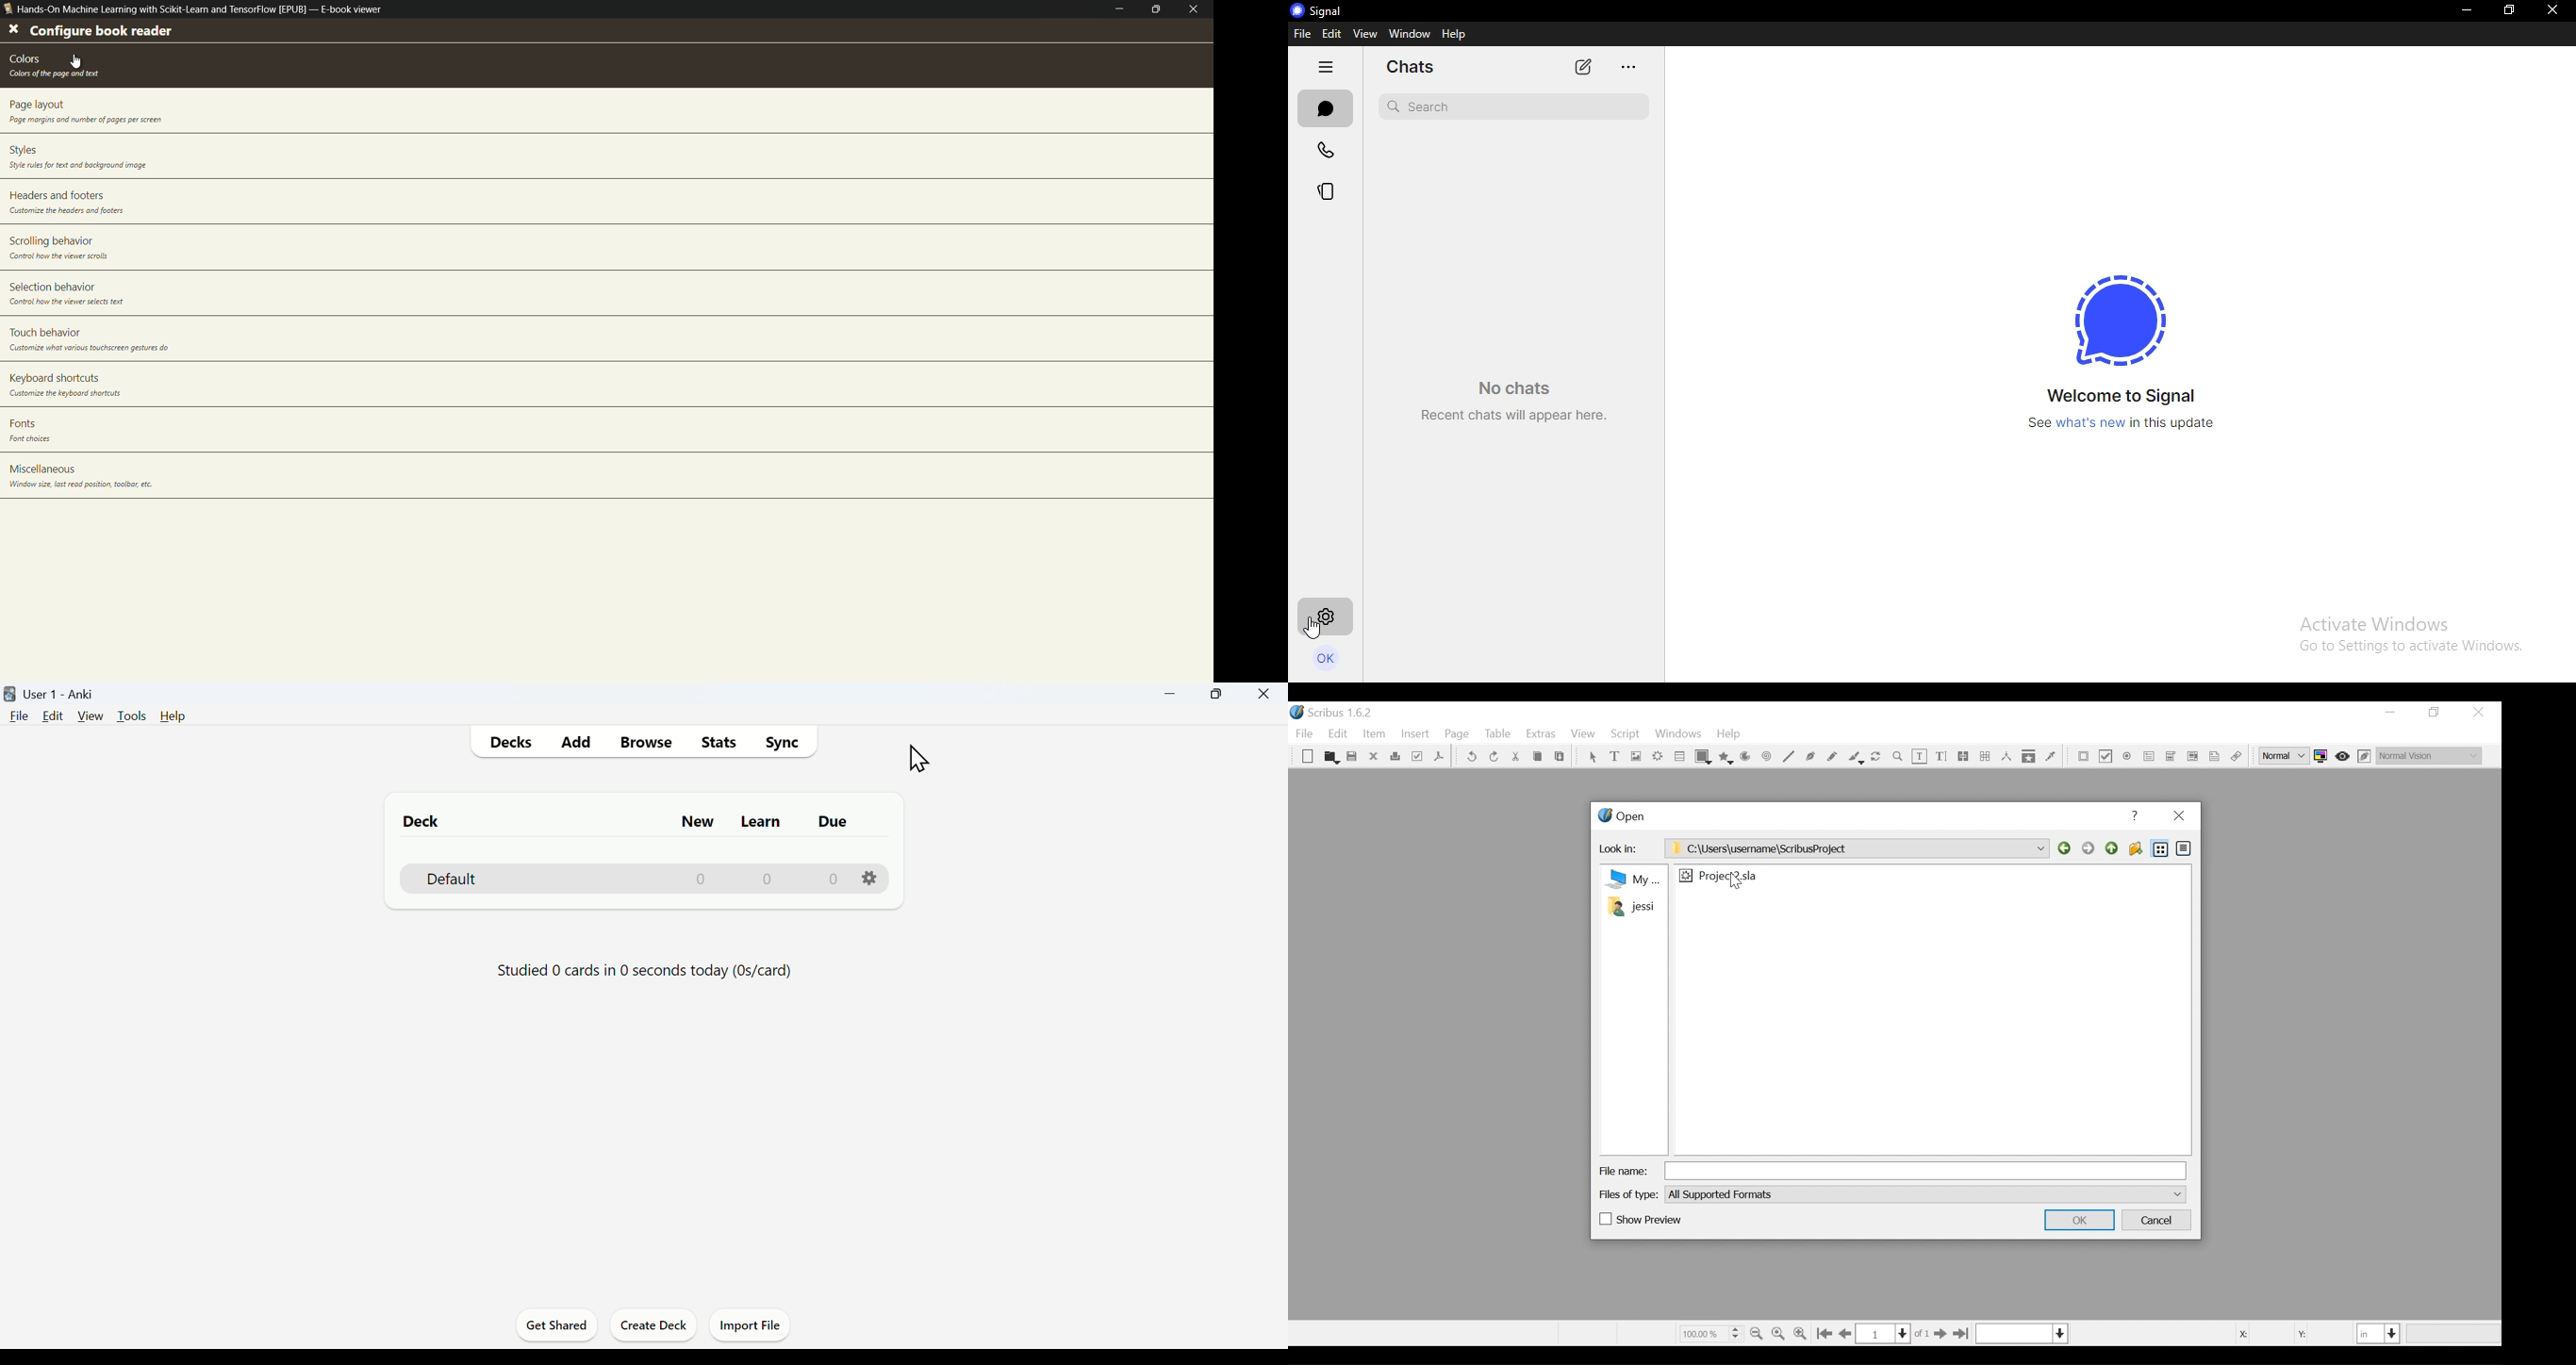  Describe the element at coordinates (423, 820) in the screenshot. I see `Deck` at that location.